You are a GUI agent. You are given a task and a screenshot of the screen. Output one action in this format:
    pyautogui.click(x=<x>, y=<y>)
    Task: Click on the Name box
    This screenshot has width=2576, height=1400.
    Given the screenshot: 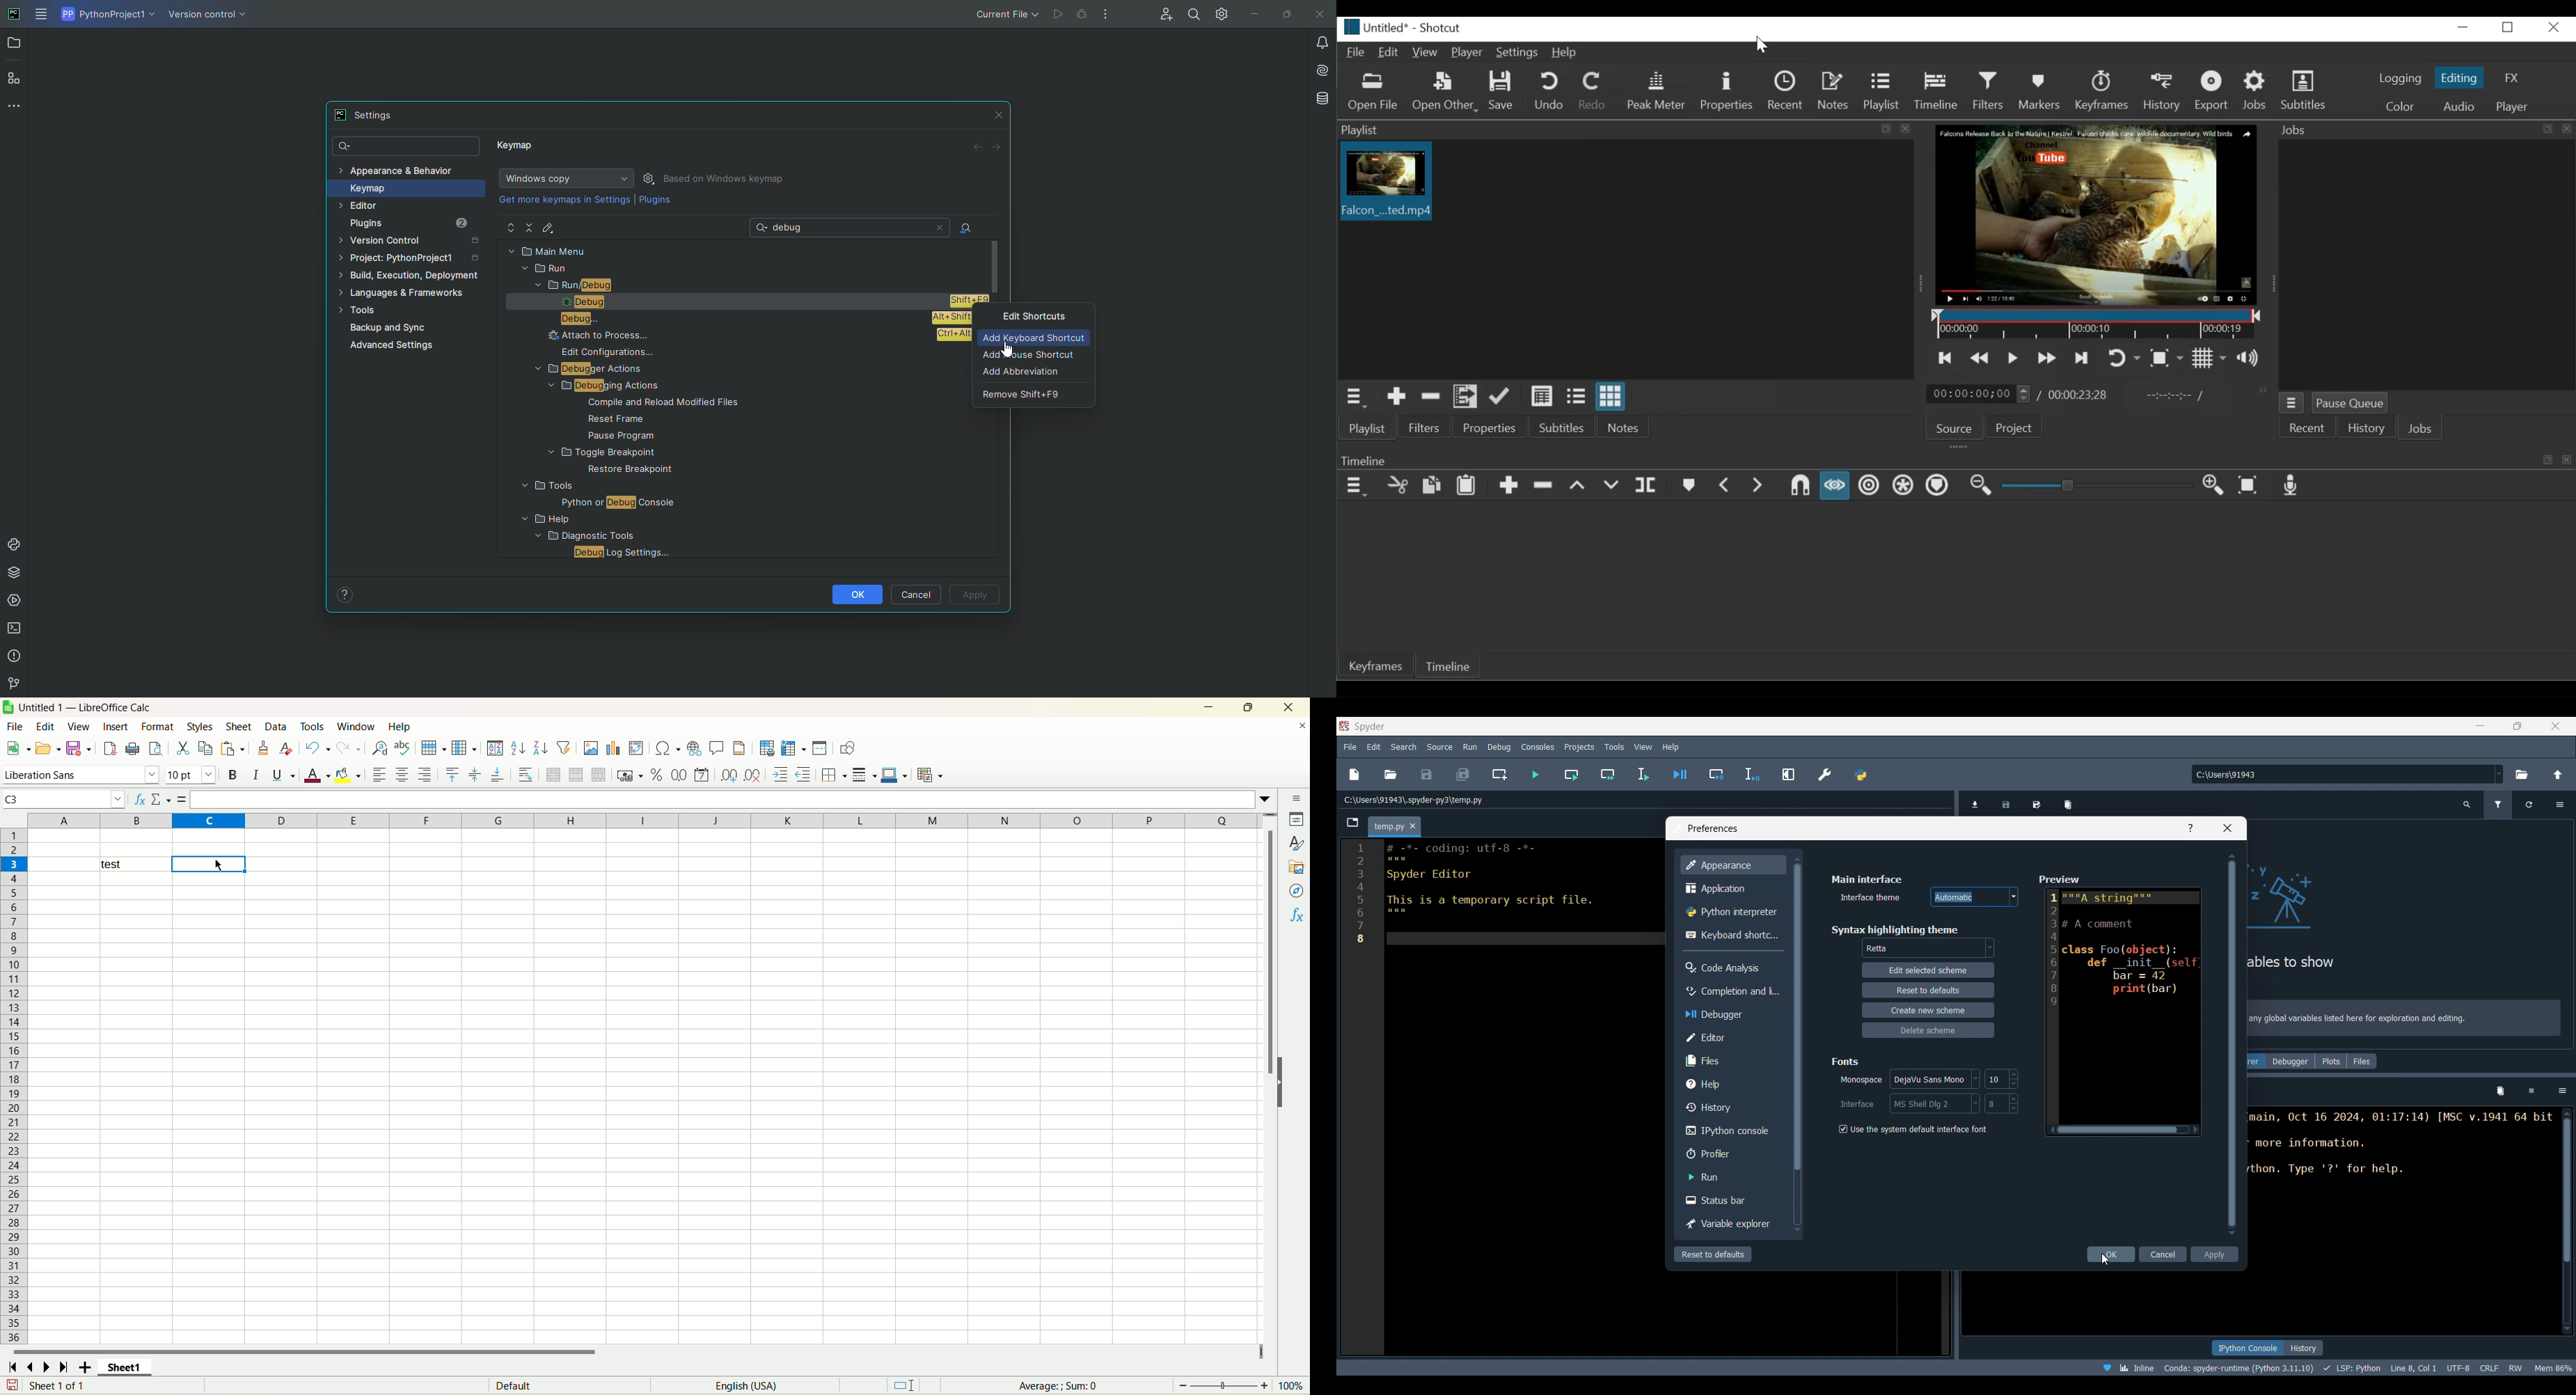 What is the action you would take?
    pyautogui.click(x=64, y=800)
    